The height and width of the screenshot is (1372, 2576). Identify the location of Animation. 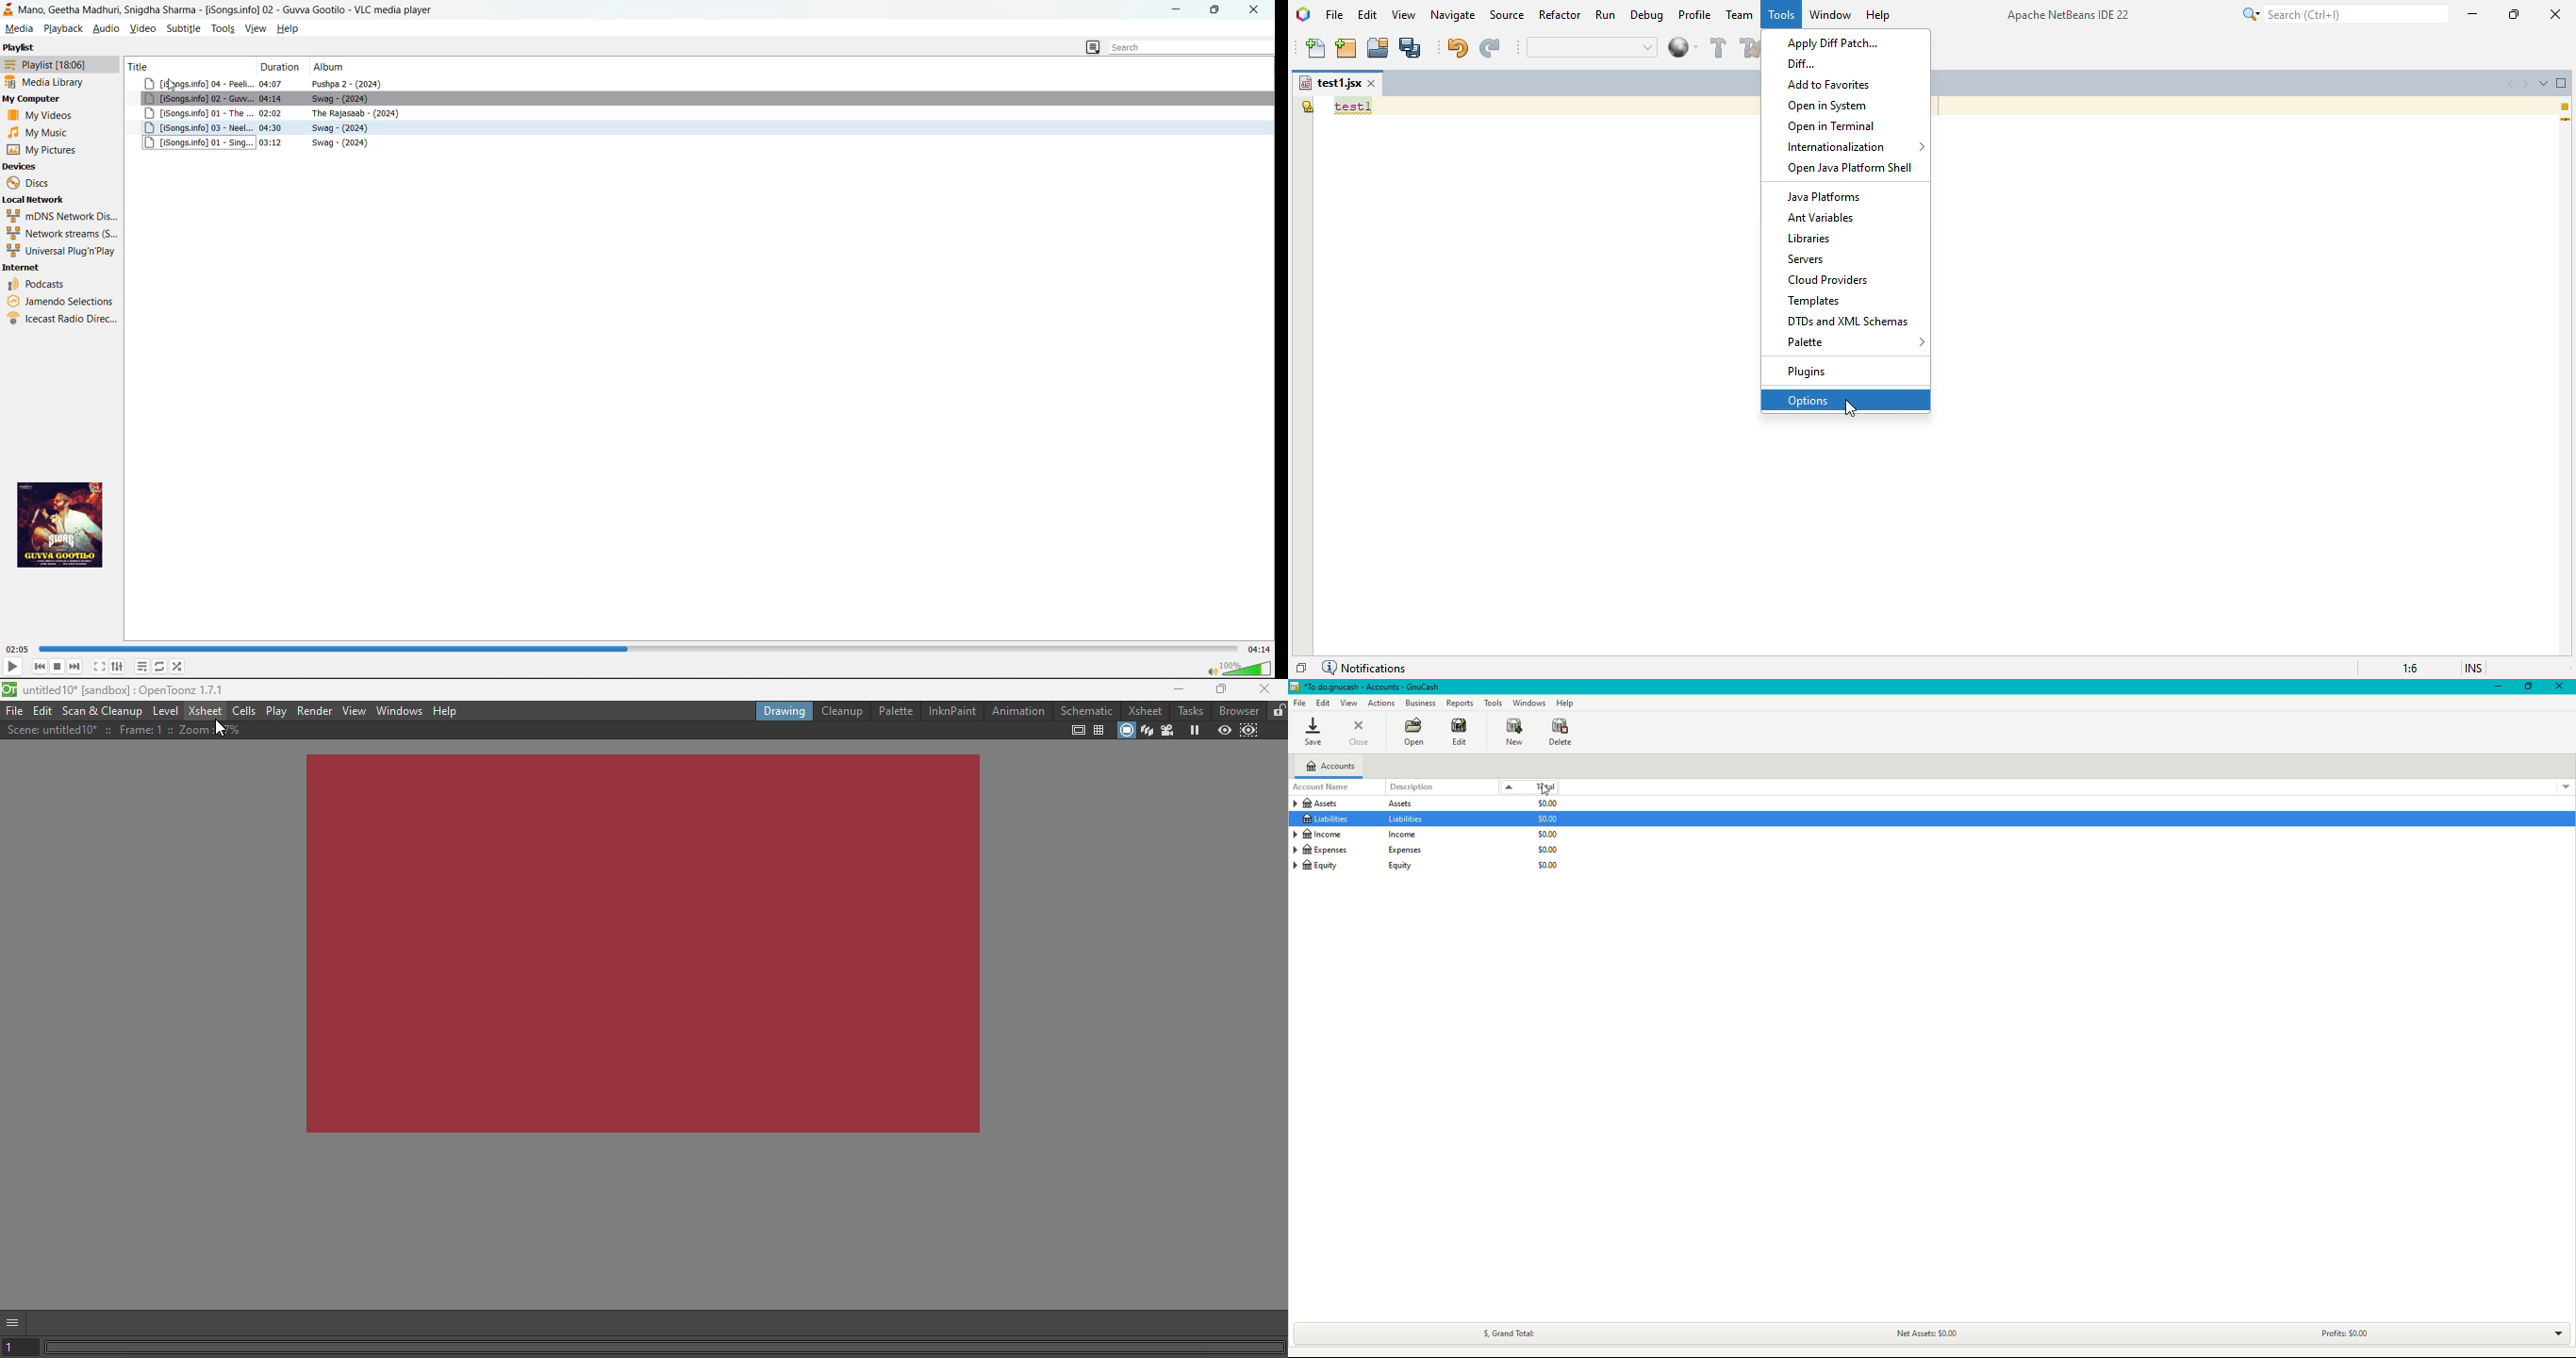
(1016, 711).